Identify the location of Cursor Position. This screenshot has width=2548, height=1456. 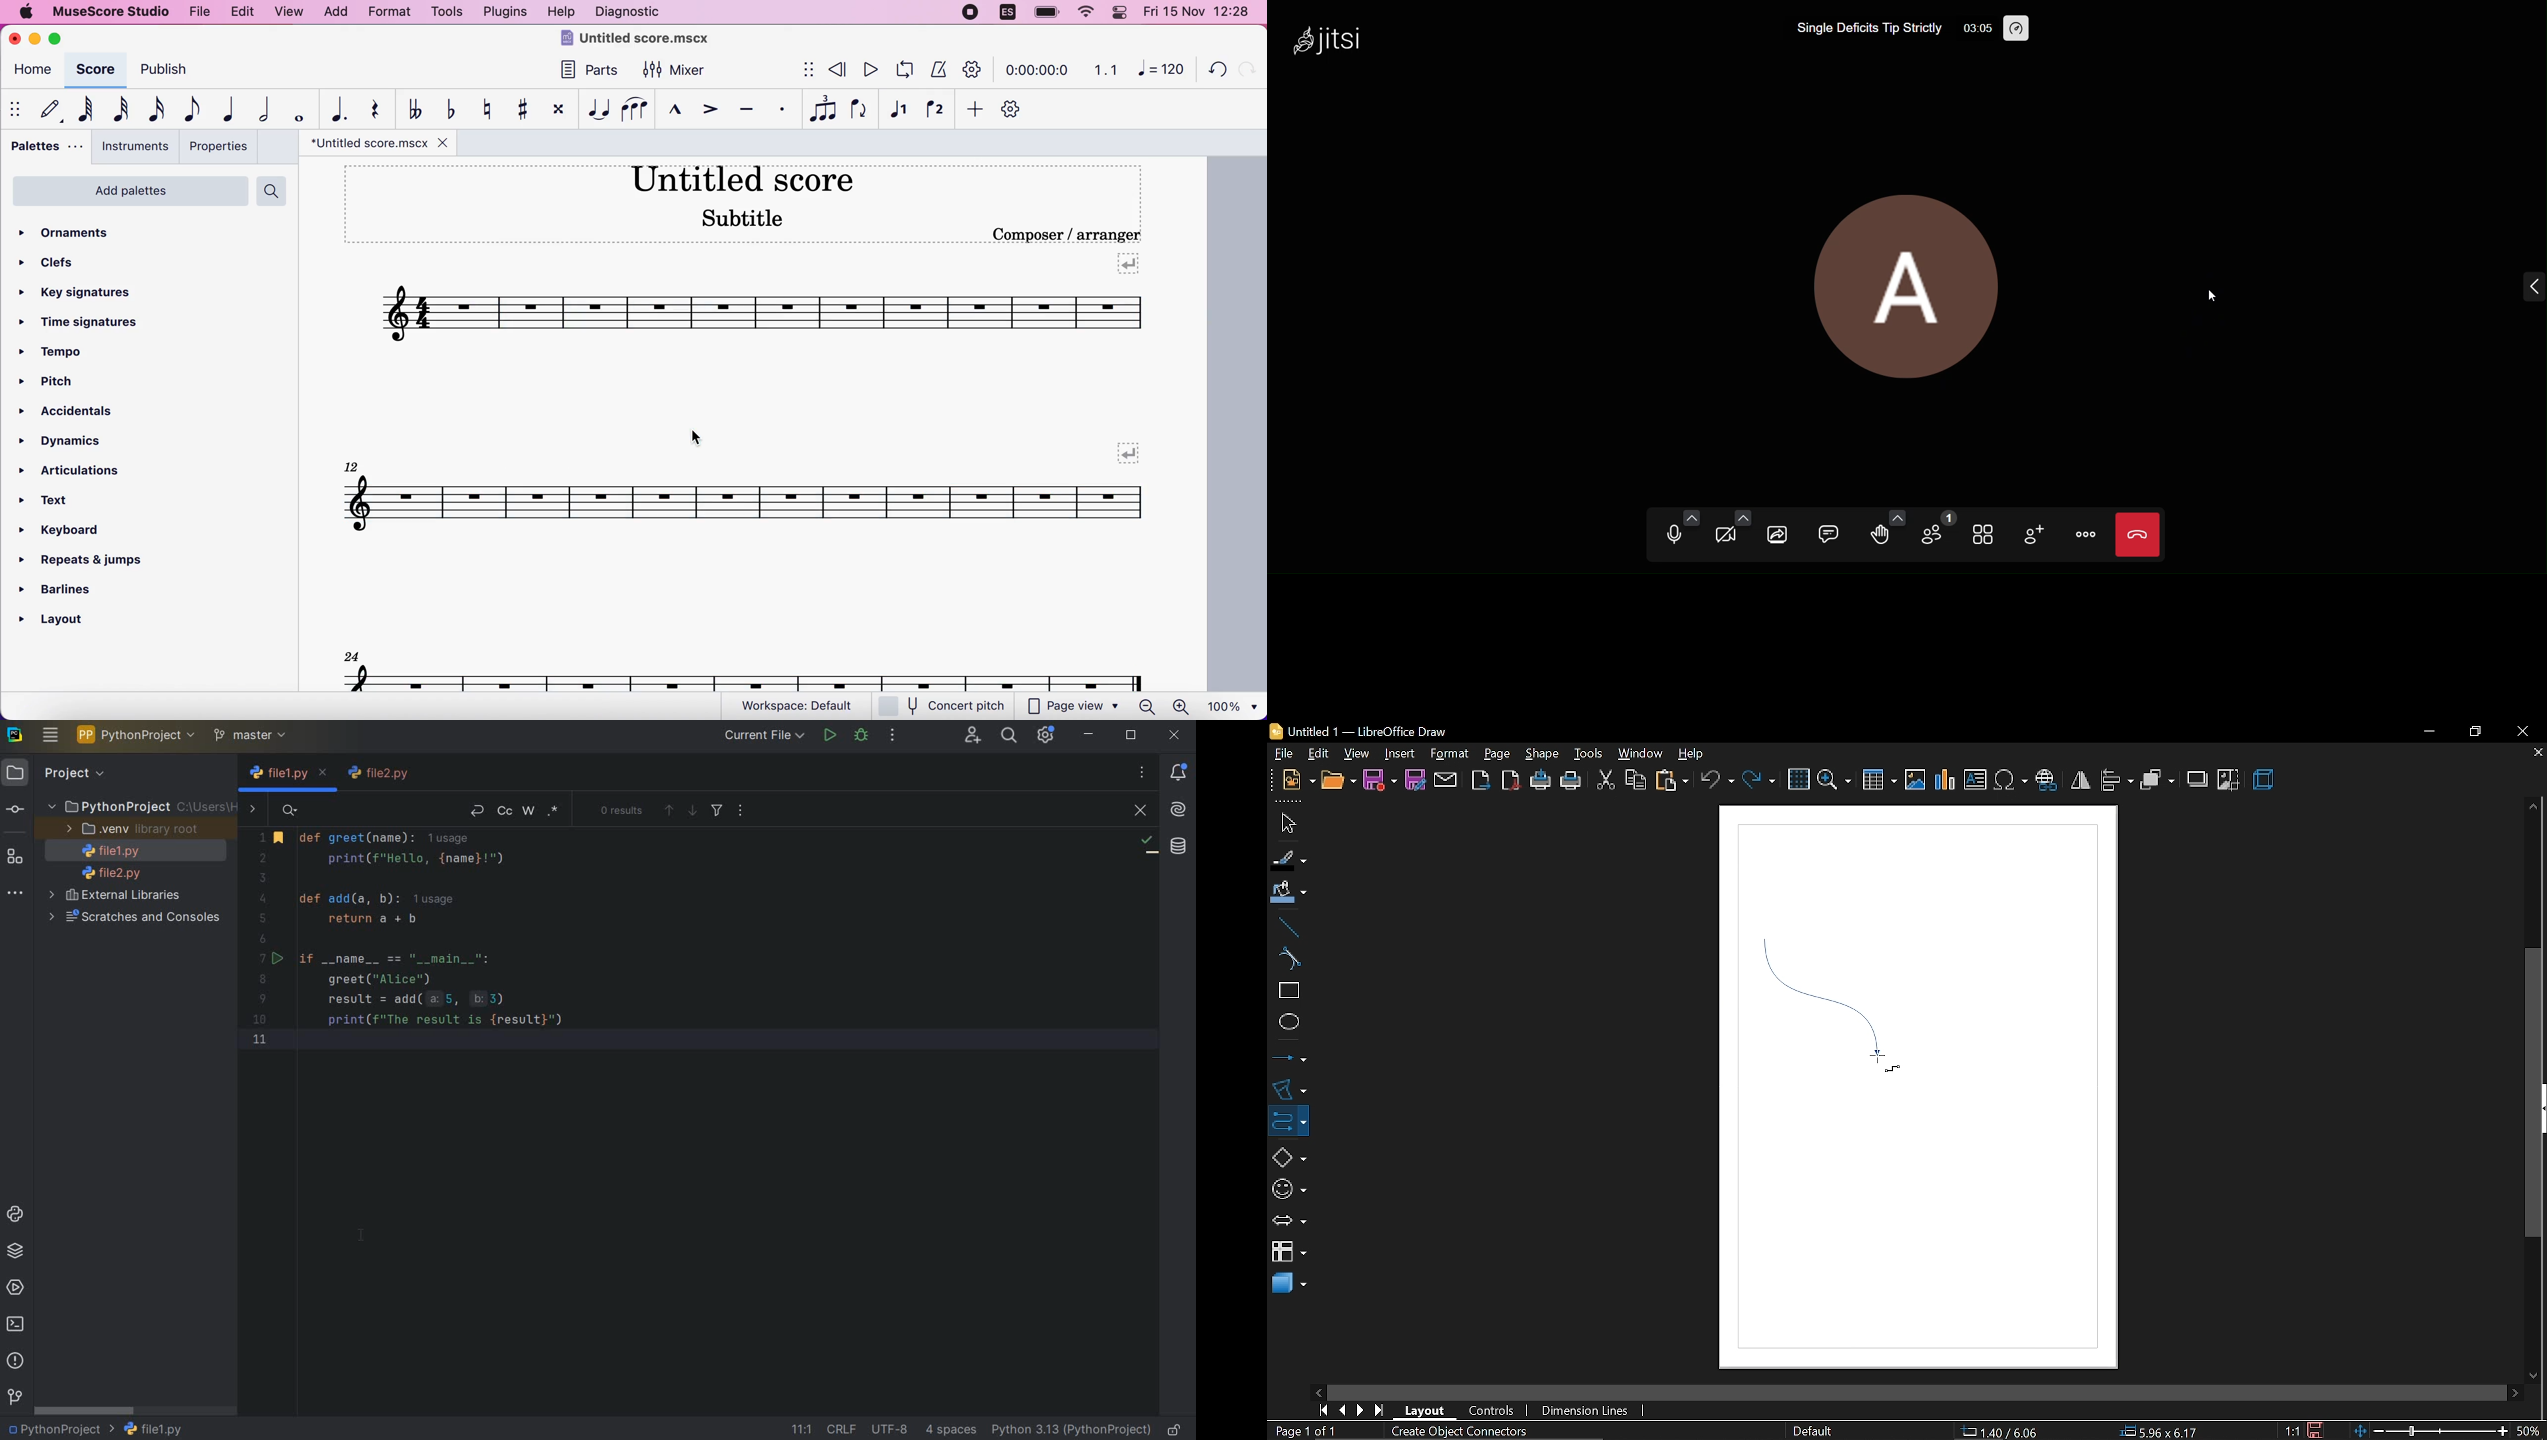
(362, 1234).